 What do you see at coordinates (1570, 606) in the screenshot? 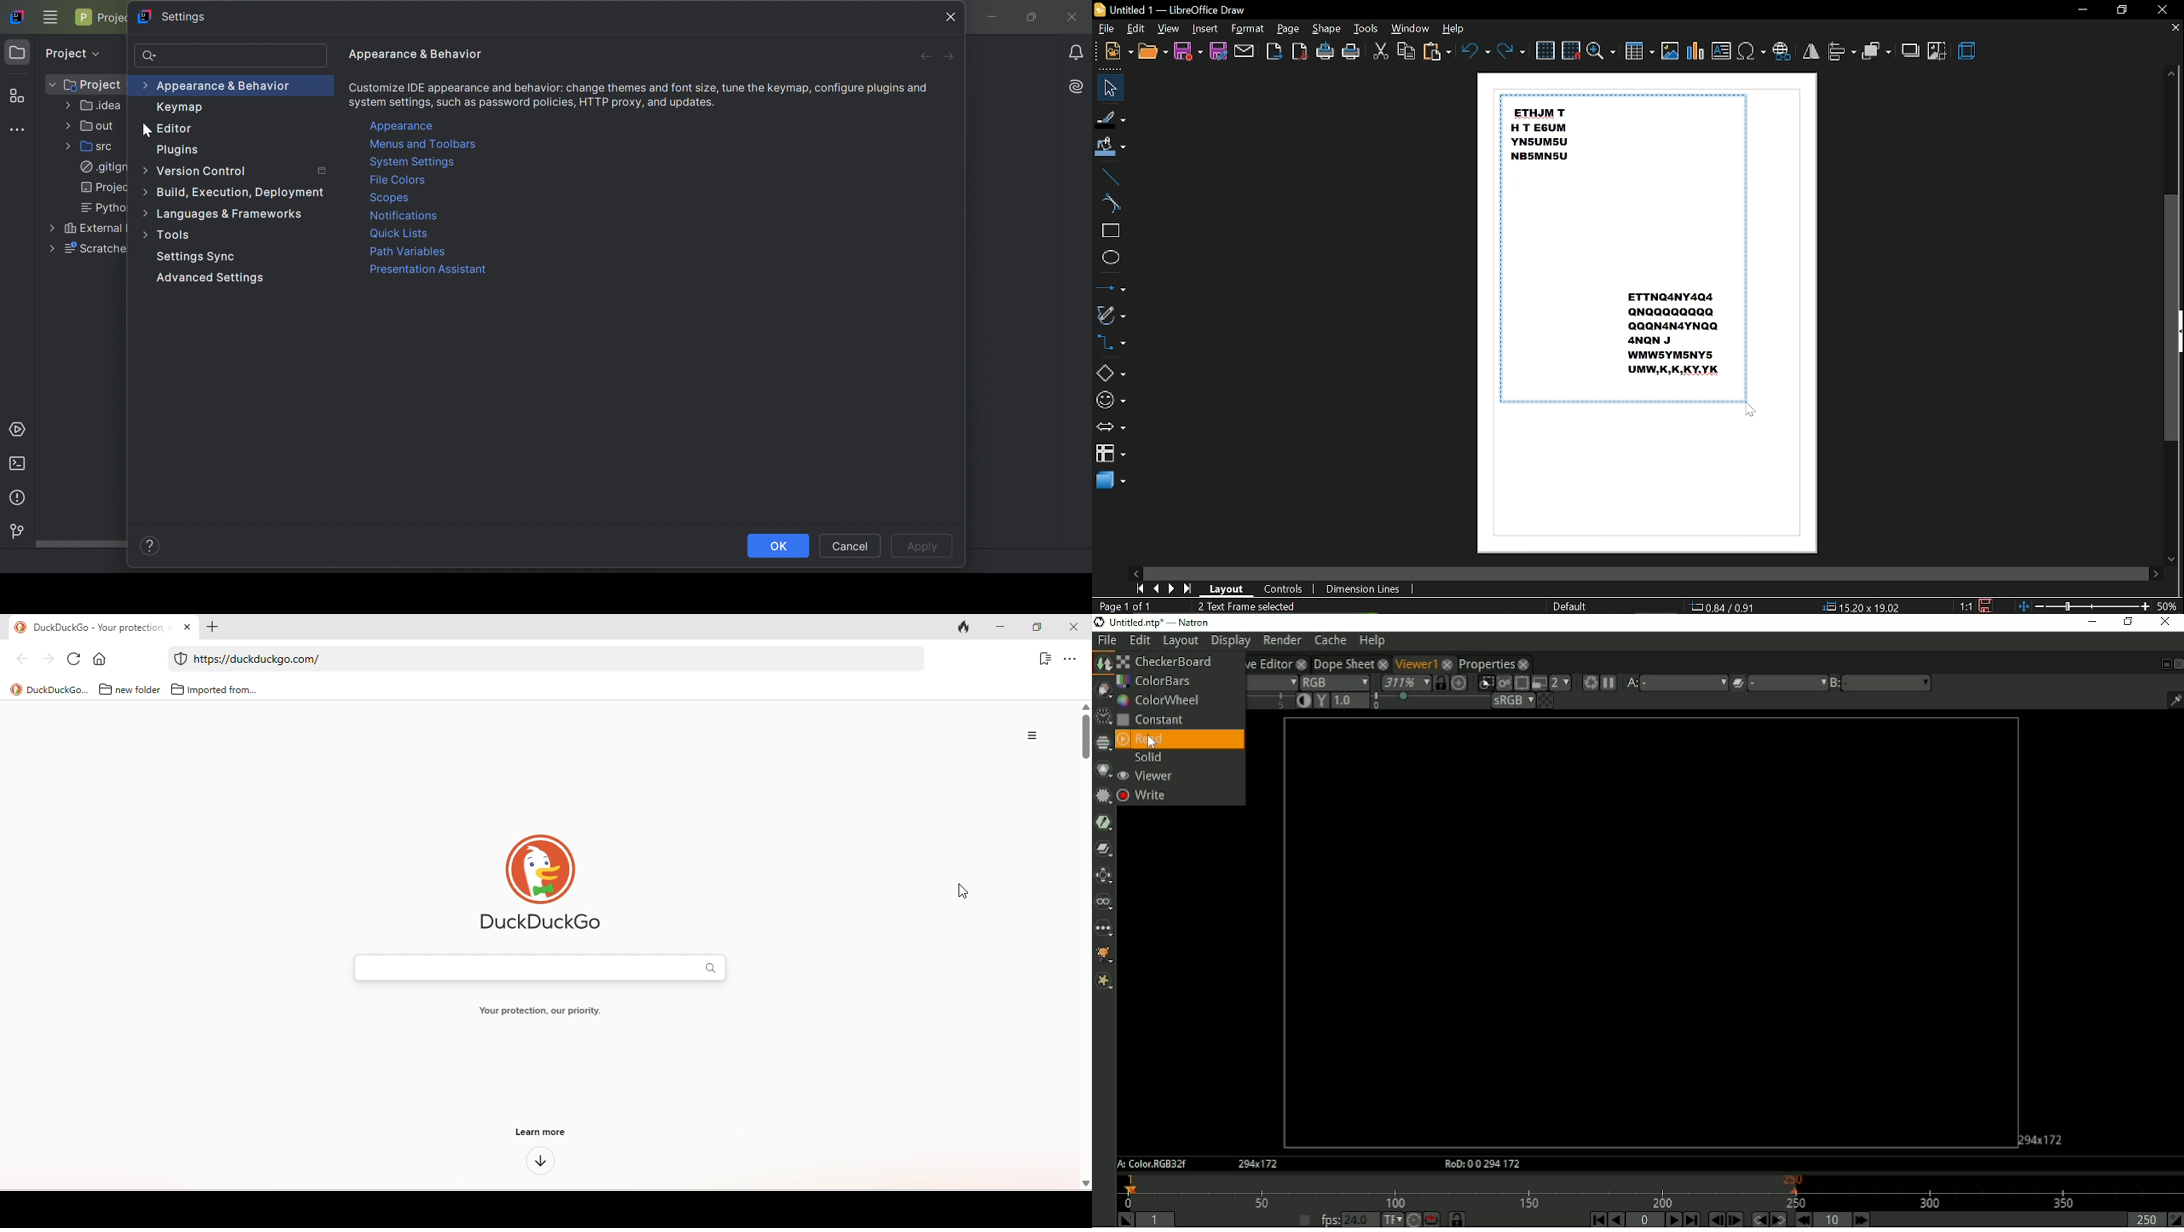
I see `default` at bounding box center [1570, 606].